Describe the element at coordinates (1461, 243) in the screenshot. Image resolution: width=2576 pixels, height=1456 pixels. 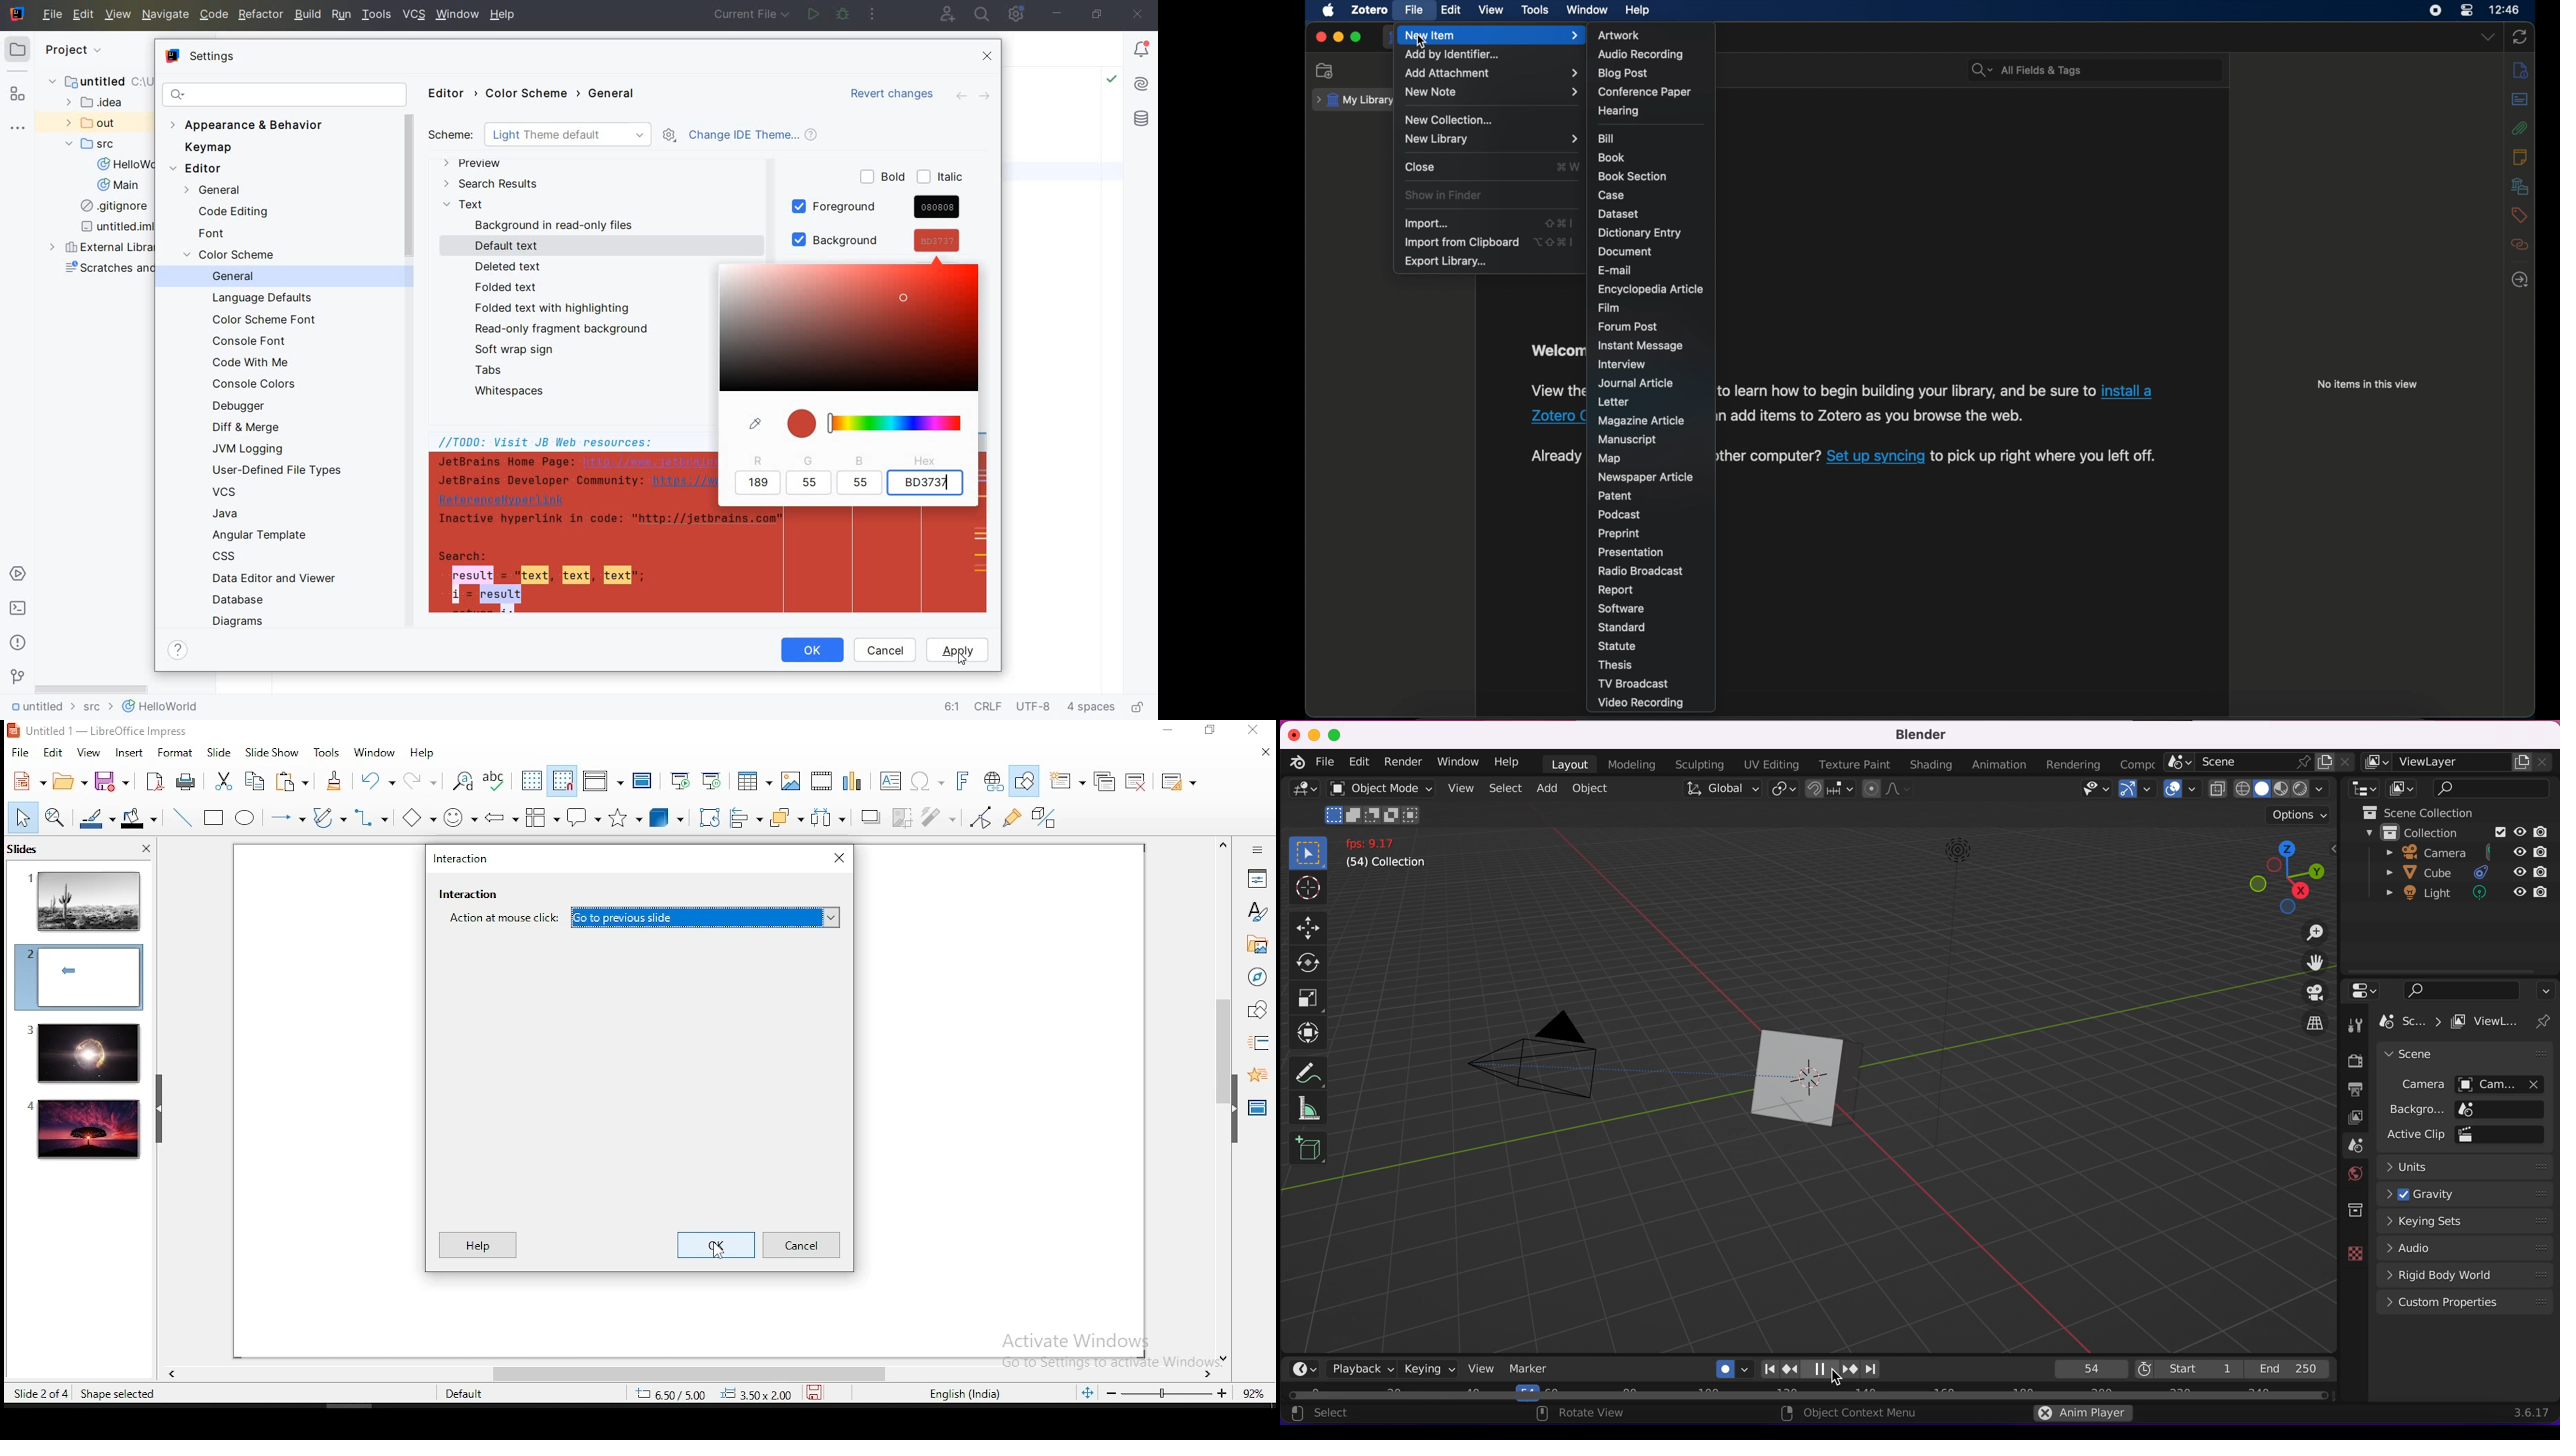
I see `import from clipboard` at that location.